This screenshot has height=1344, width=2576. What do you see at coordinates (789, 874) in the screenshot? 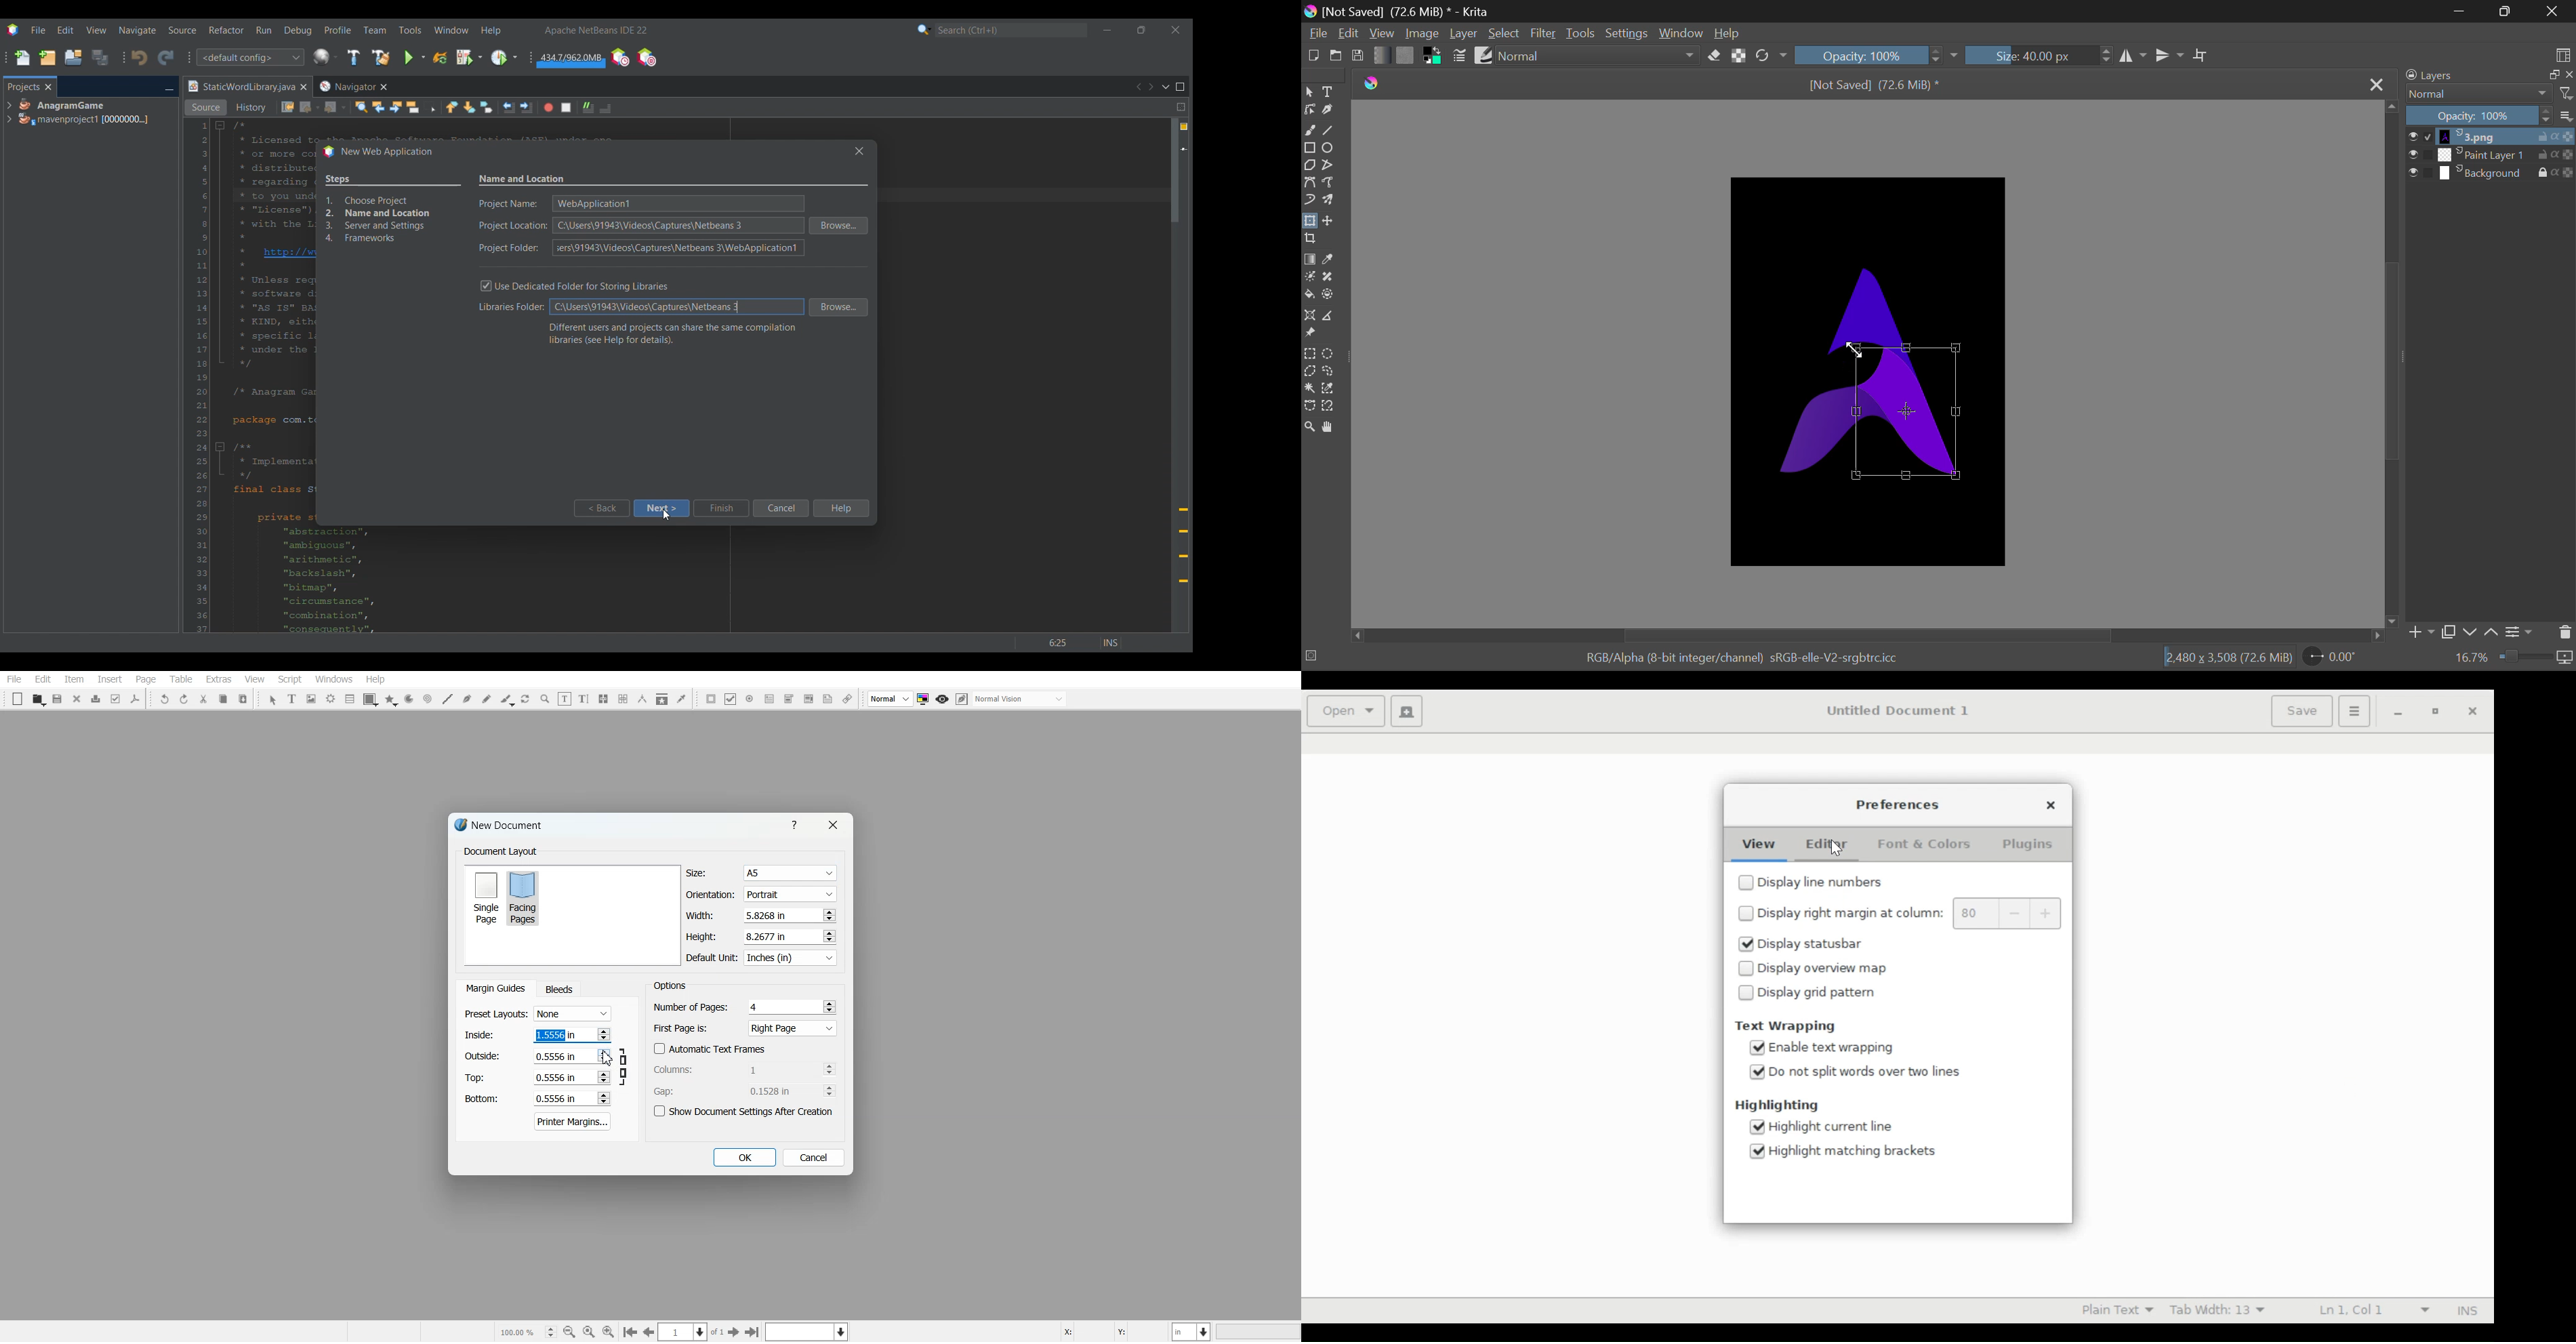
I see `A5` at bounding box center [789, 874].